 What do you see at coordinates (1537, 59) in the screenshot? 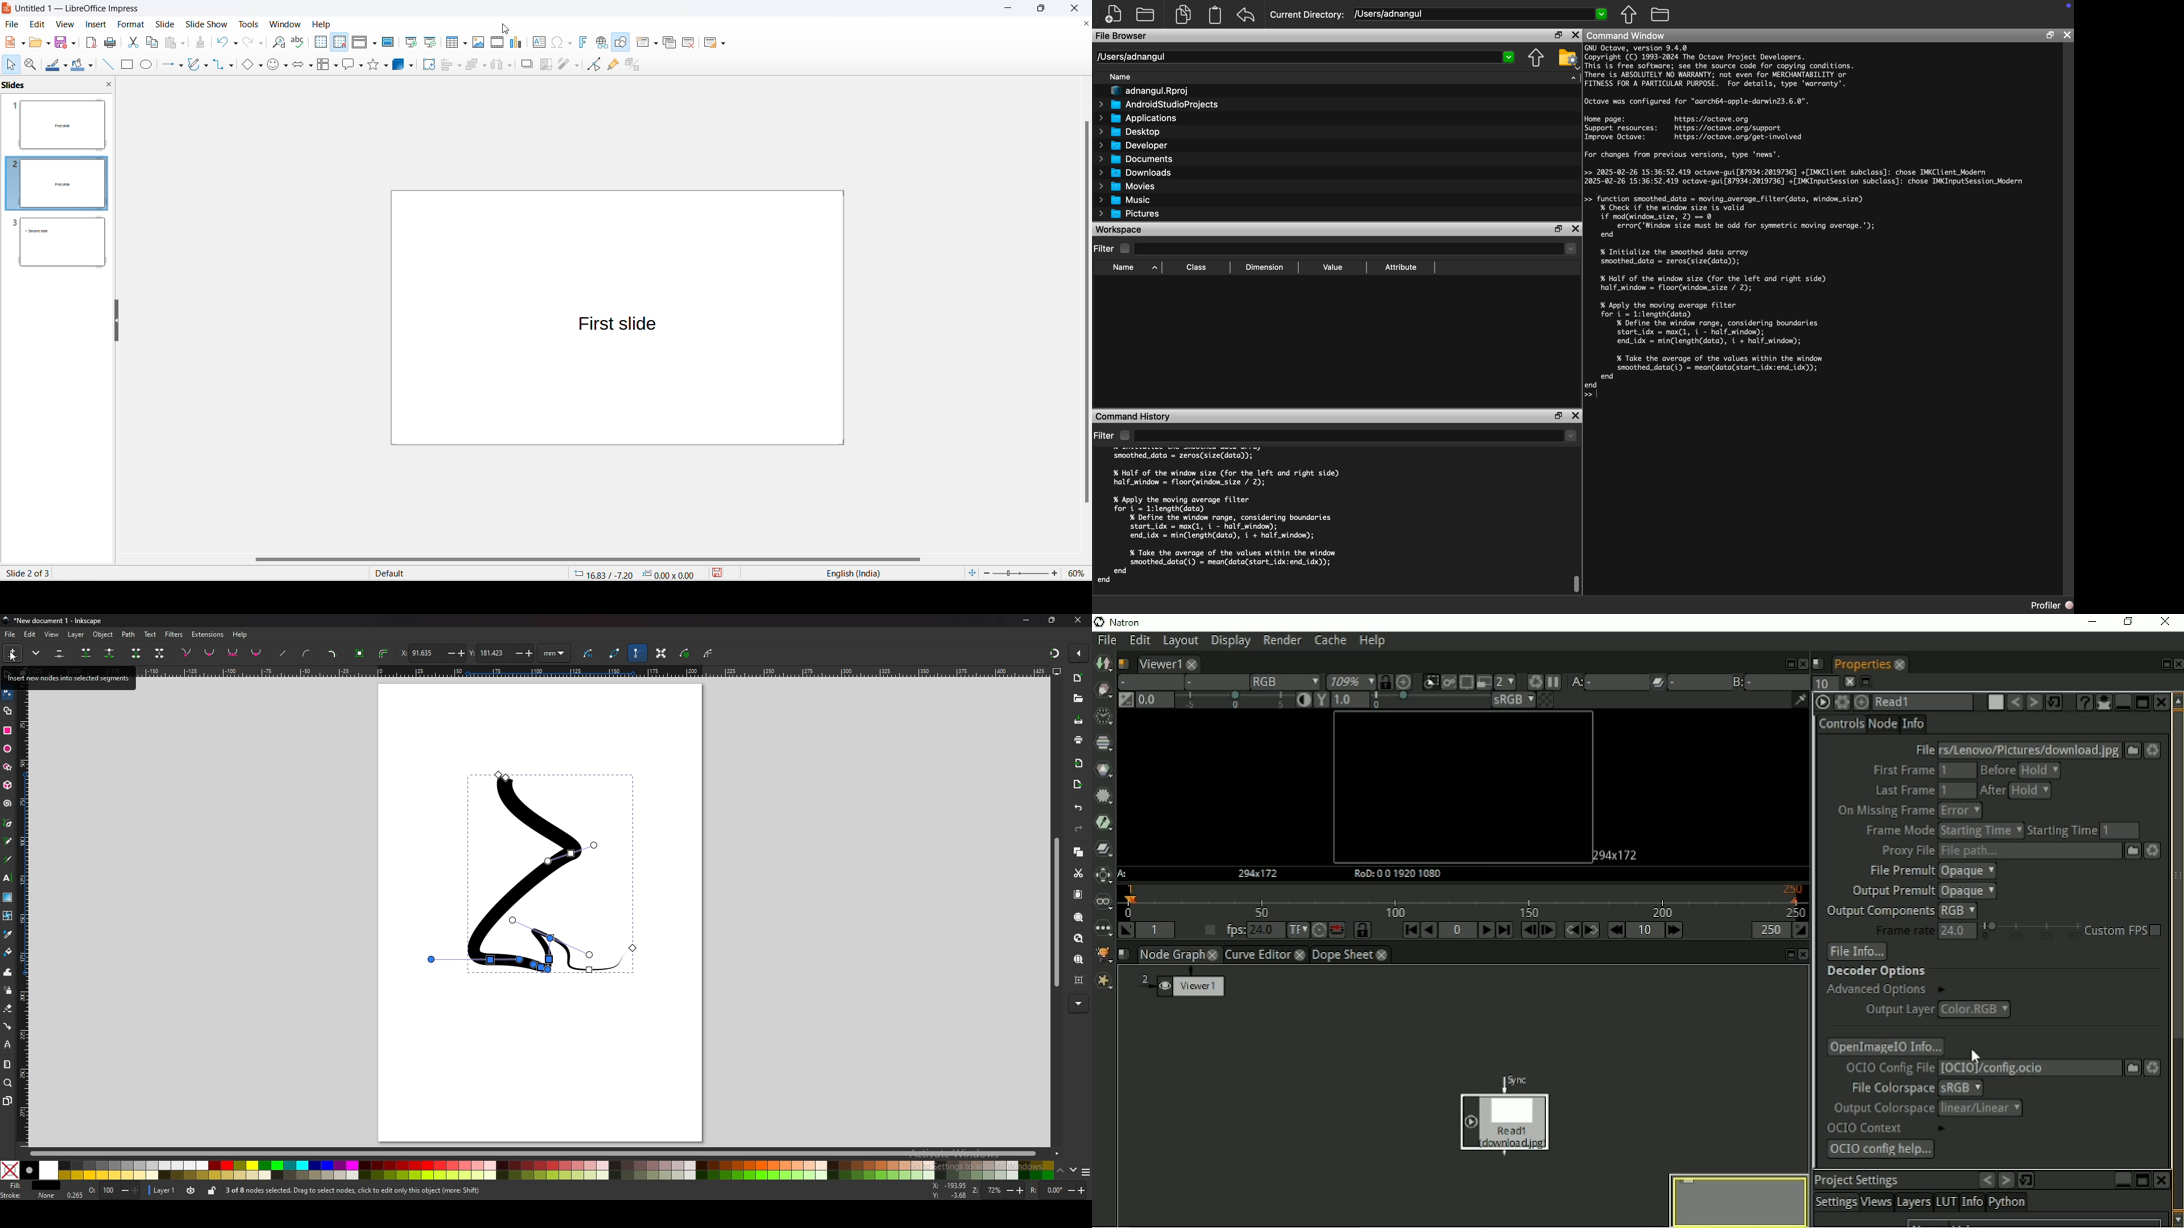
I see `Parent Directory` at bounding box center [1537, 59].